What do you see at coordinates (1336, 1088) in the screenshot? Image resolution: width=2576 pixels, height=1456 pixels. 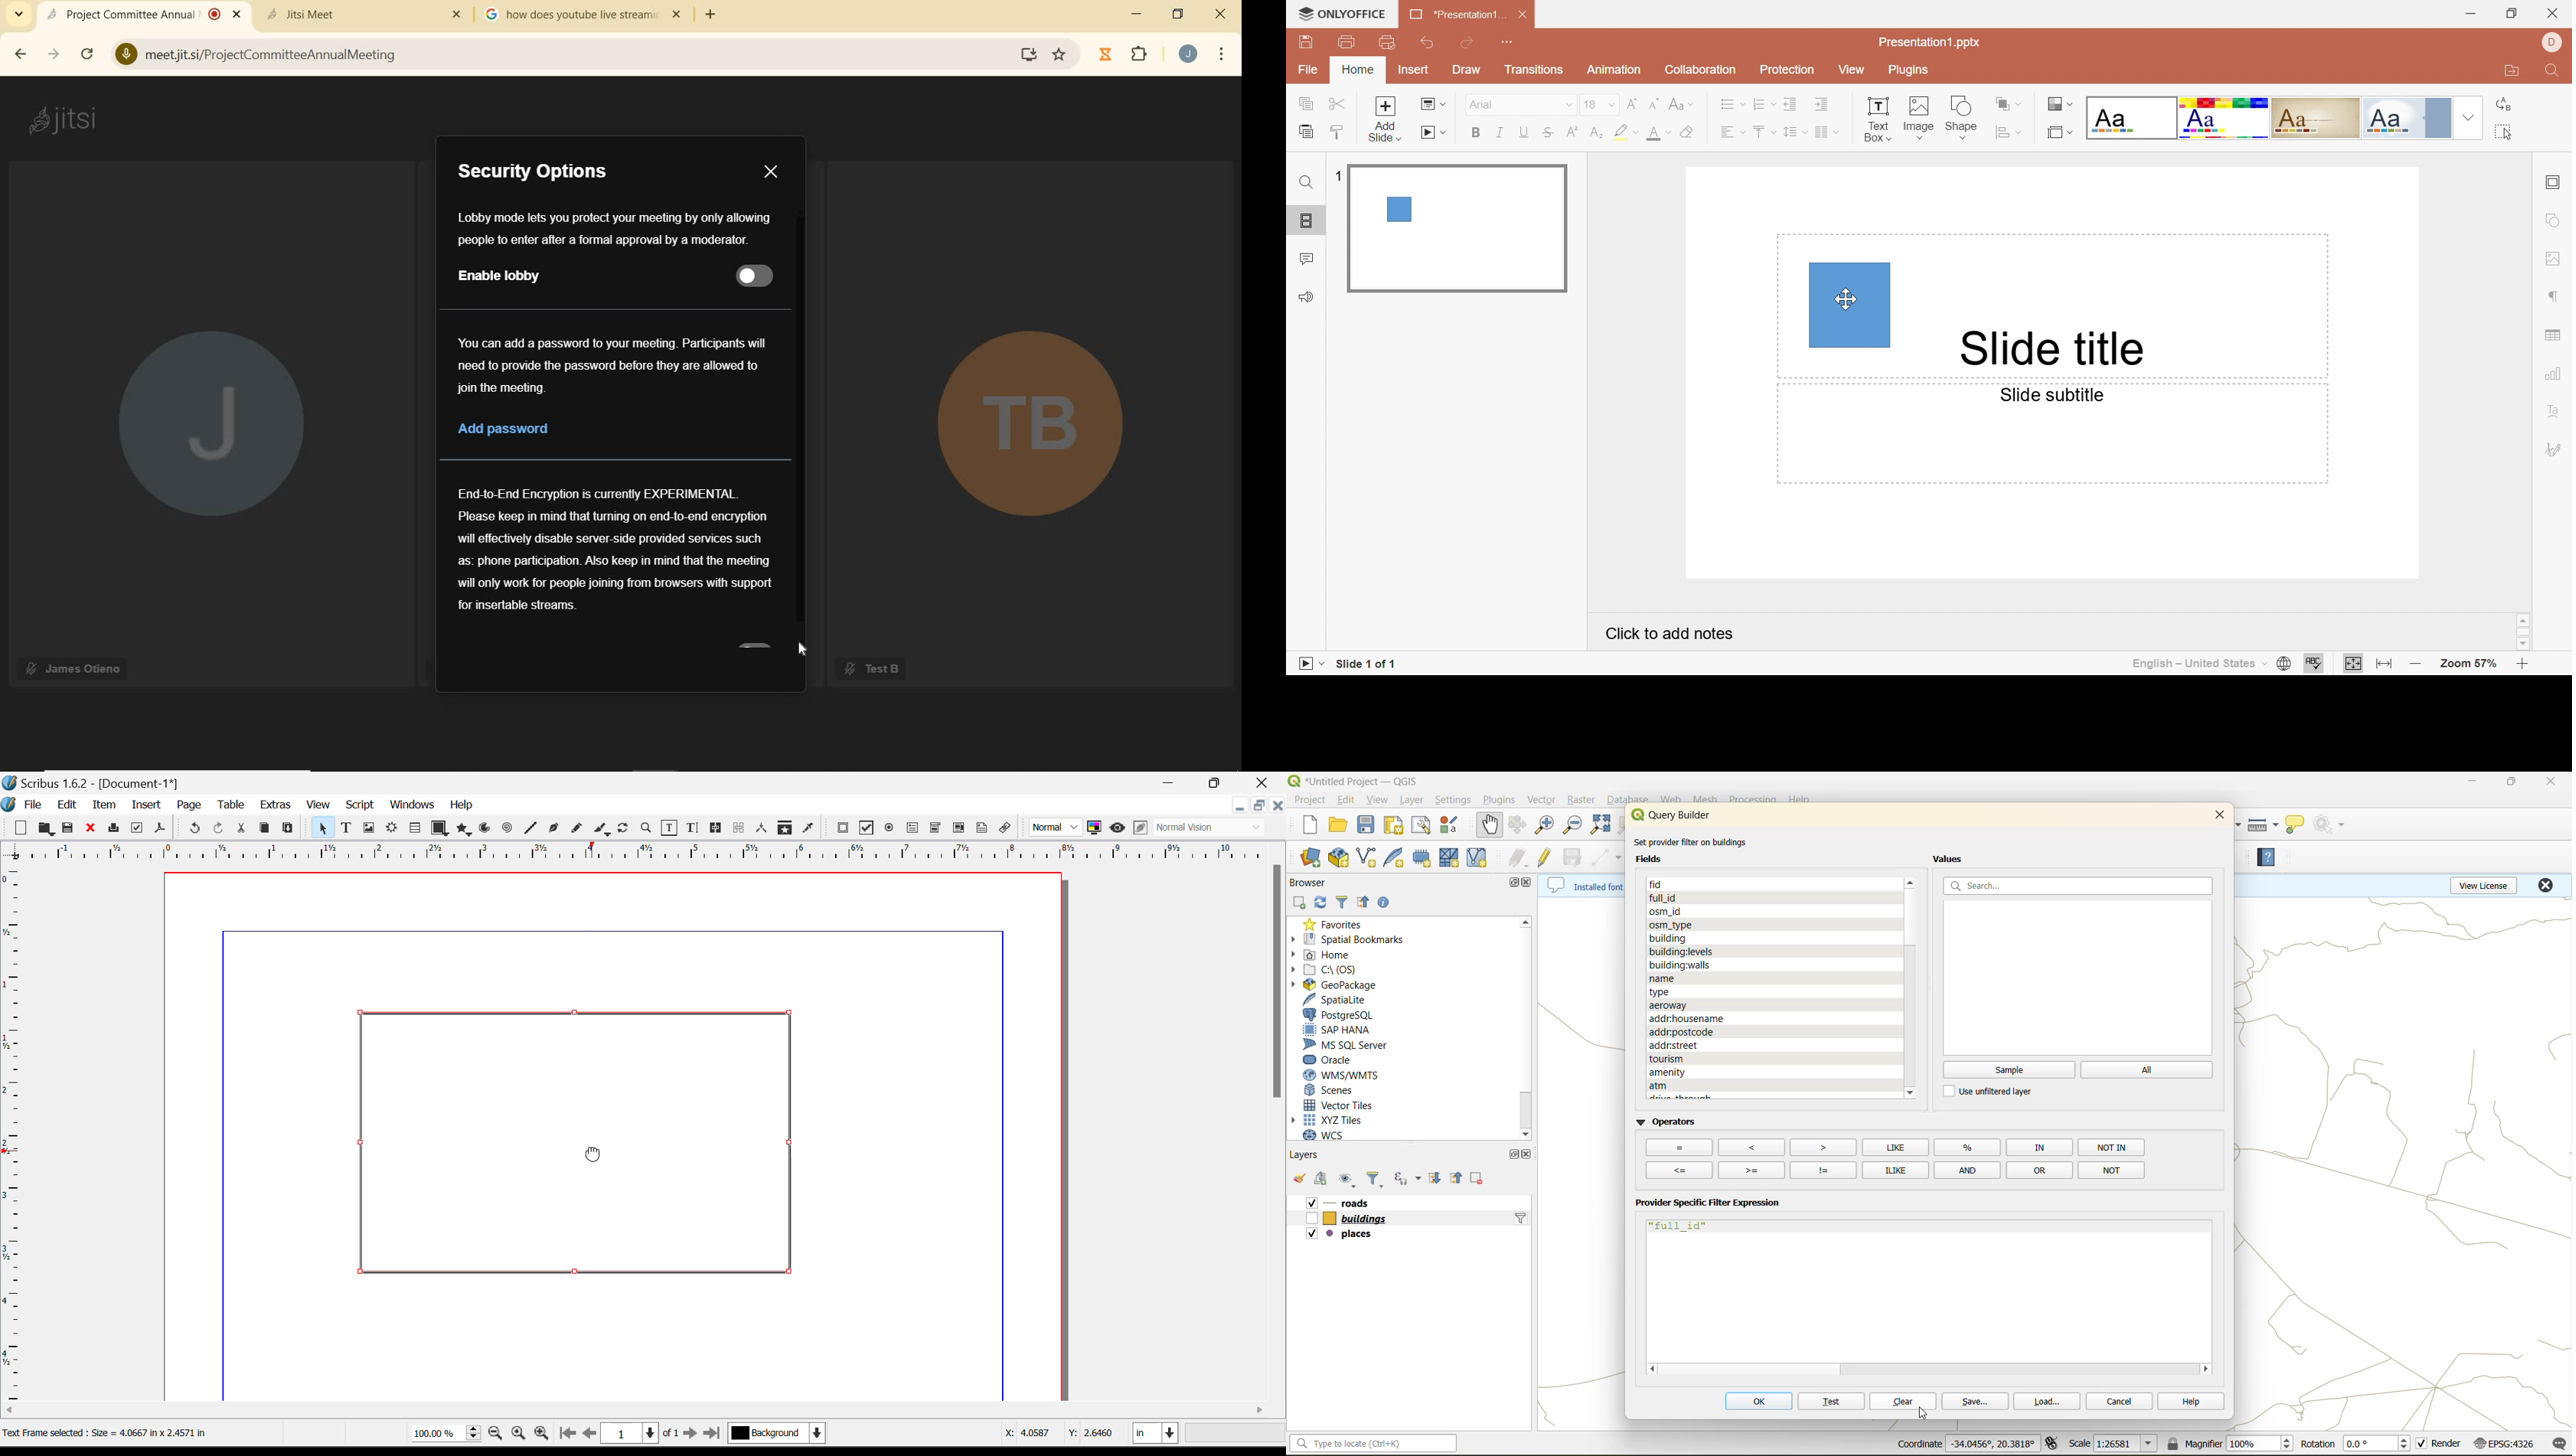 I see `scenes` at bounding box center [1336, 1088].